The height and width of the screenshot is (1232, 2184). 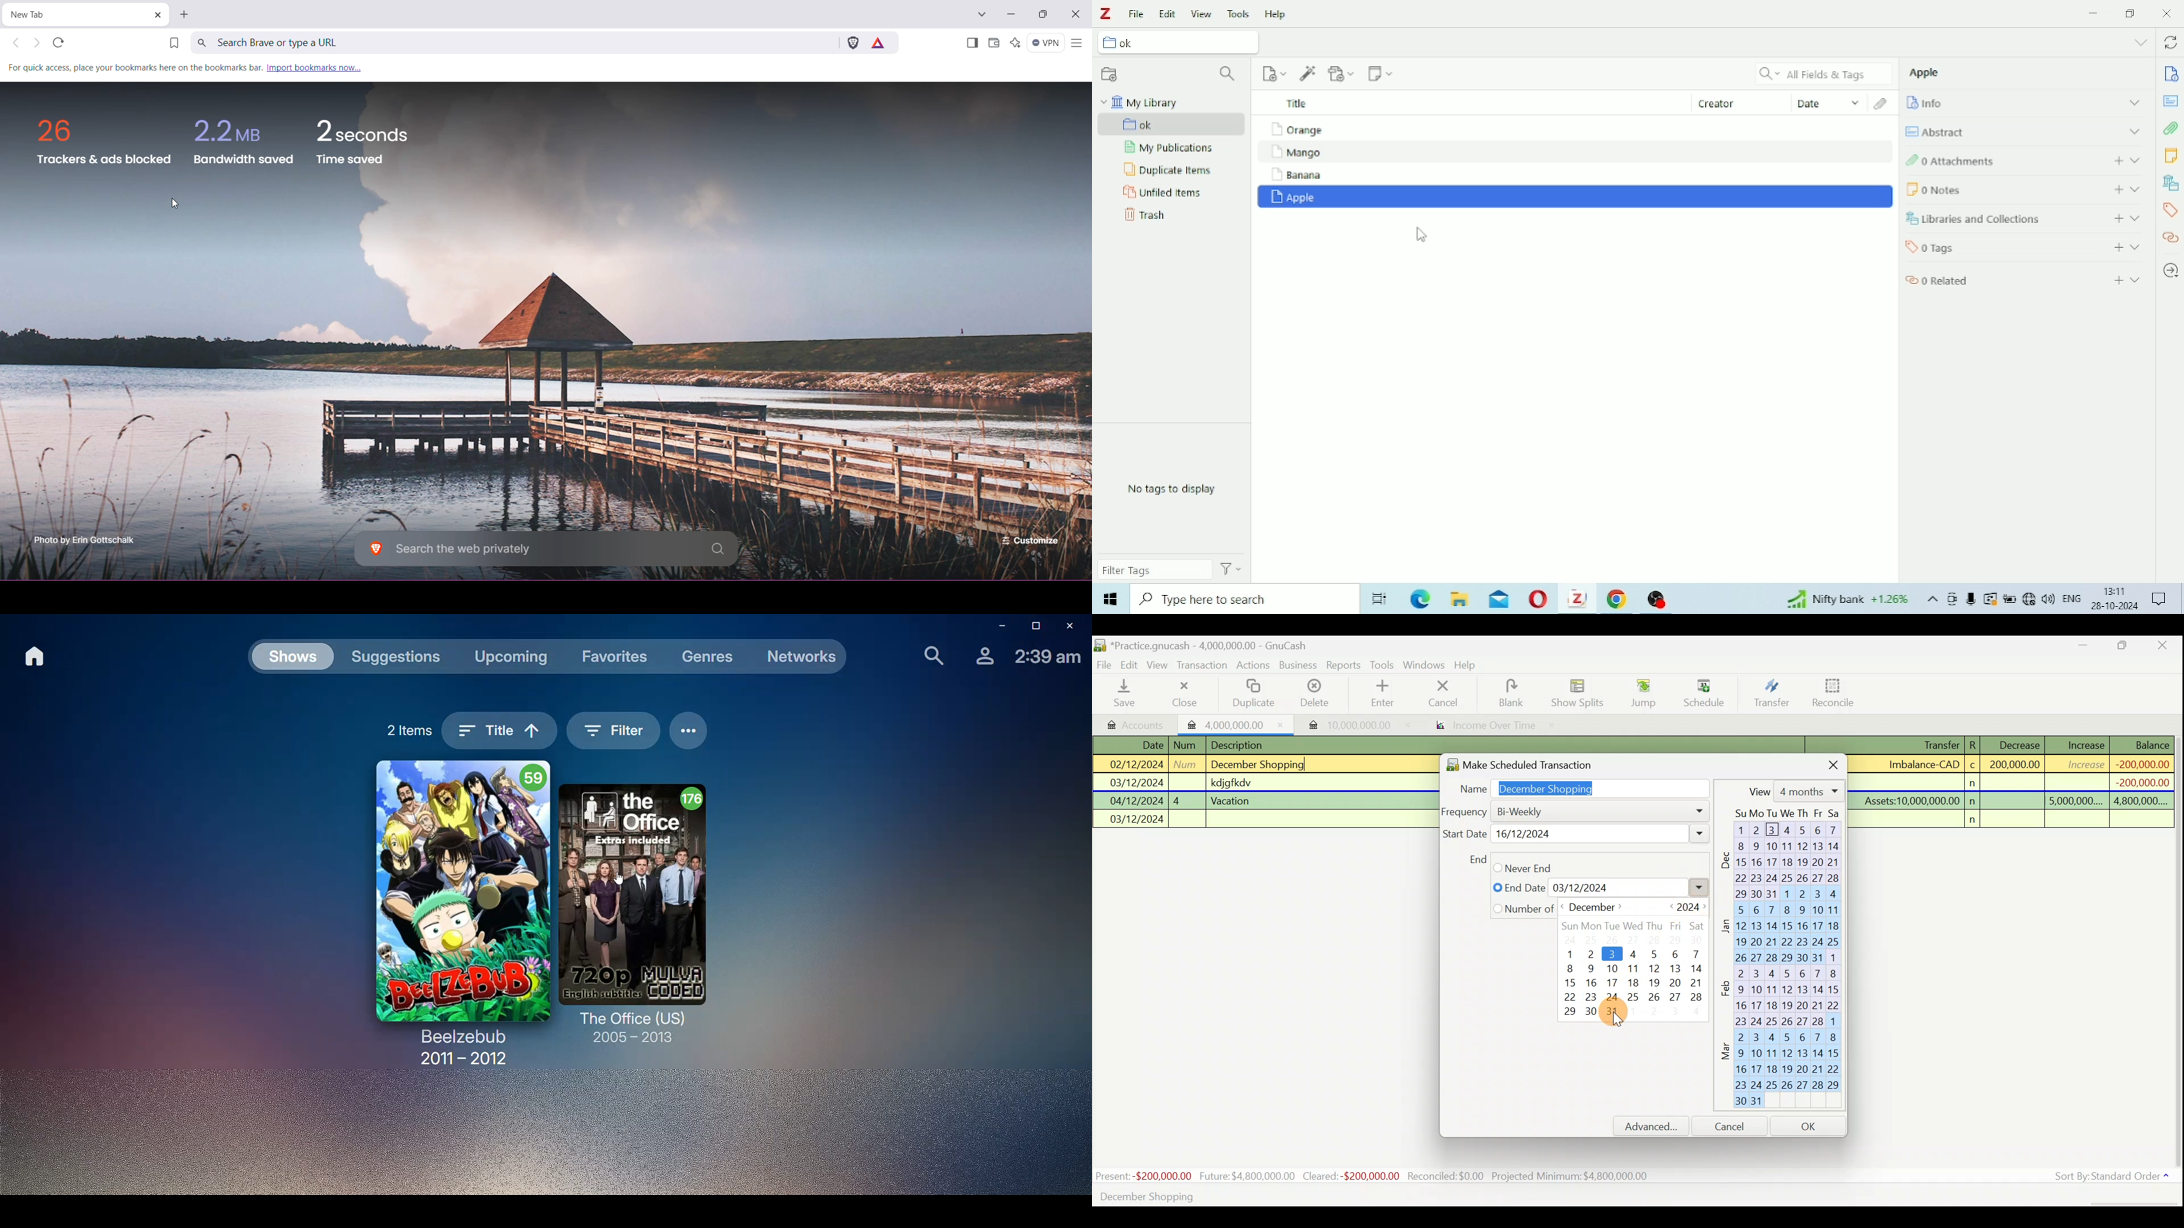 I want to click on Upcoming, so click(x=514, y=657).